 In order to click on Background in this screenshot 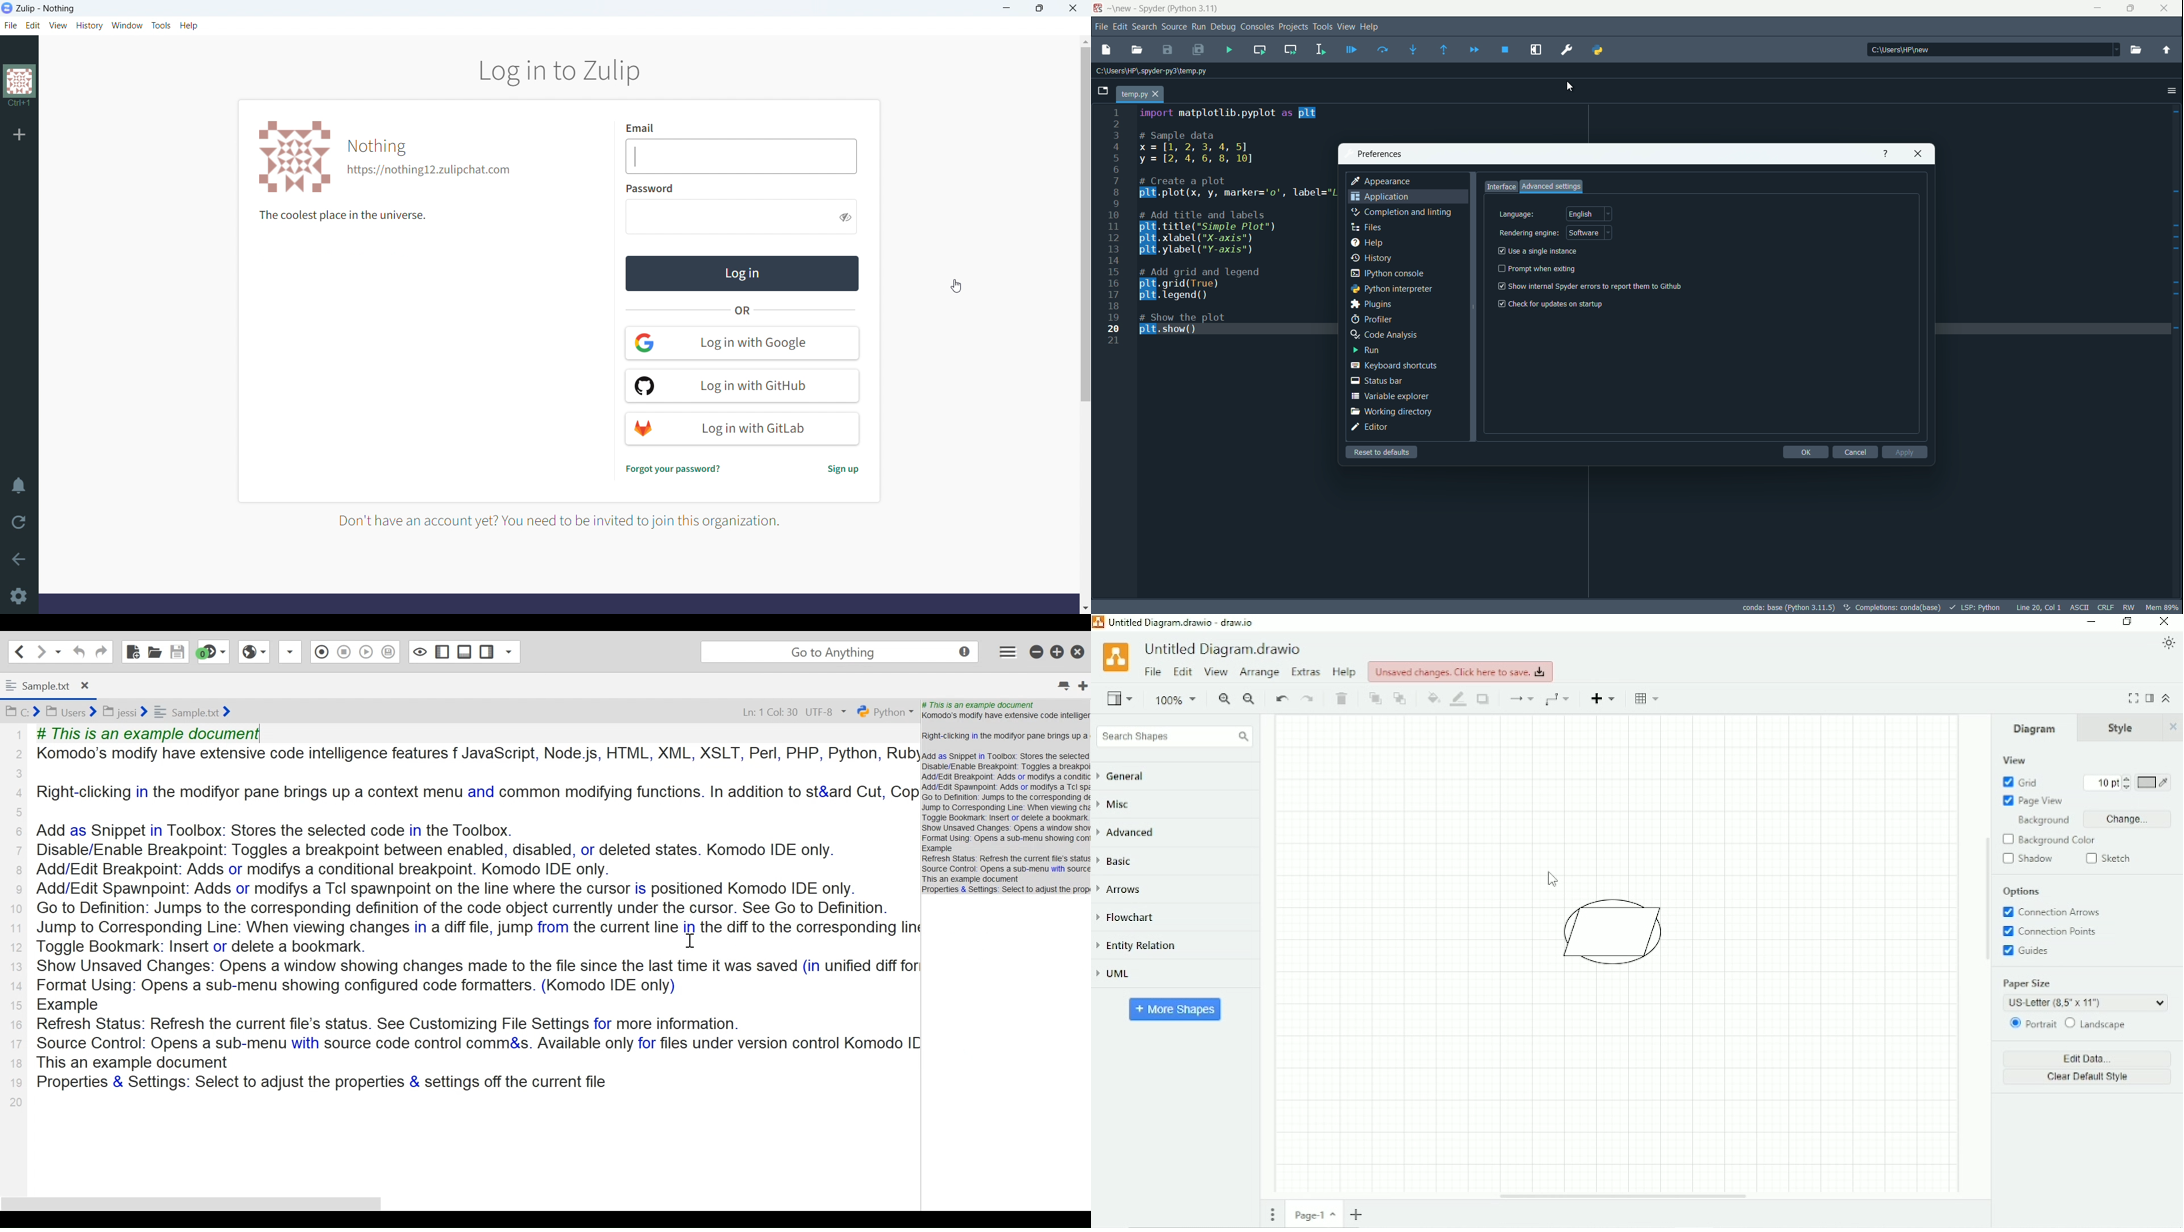, I will do `click(2039, 821)`.